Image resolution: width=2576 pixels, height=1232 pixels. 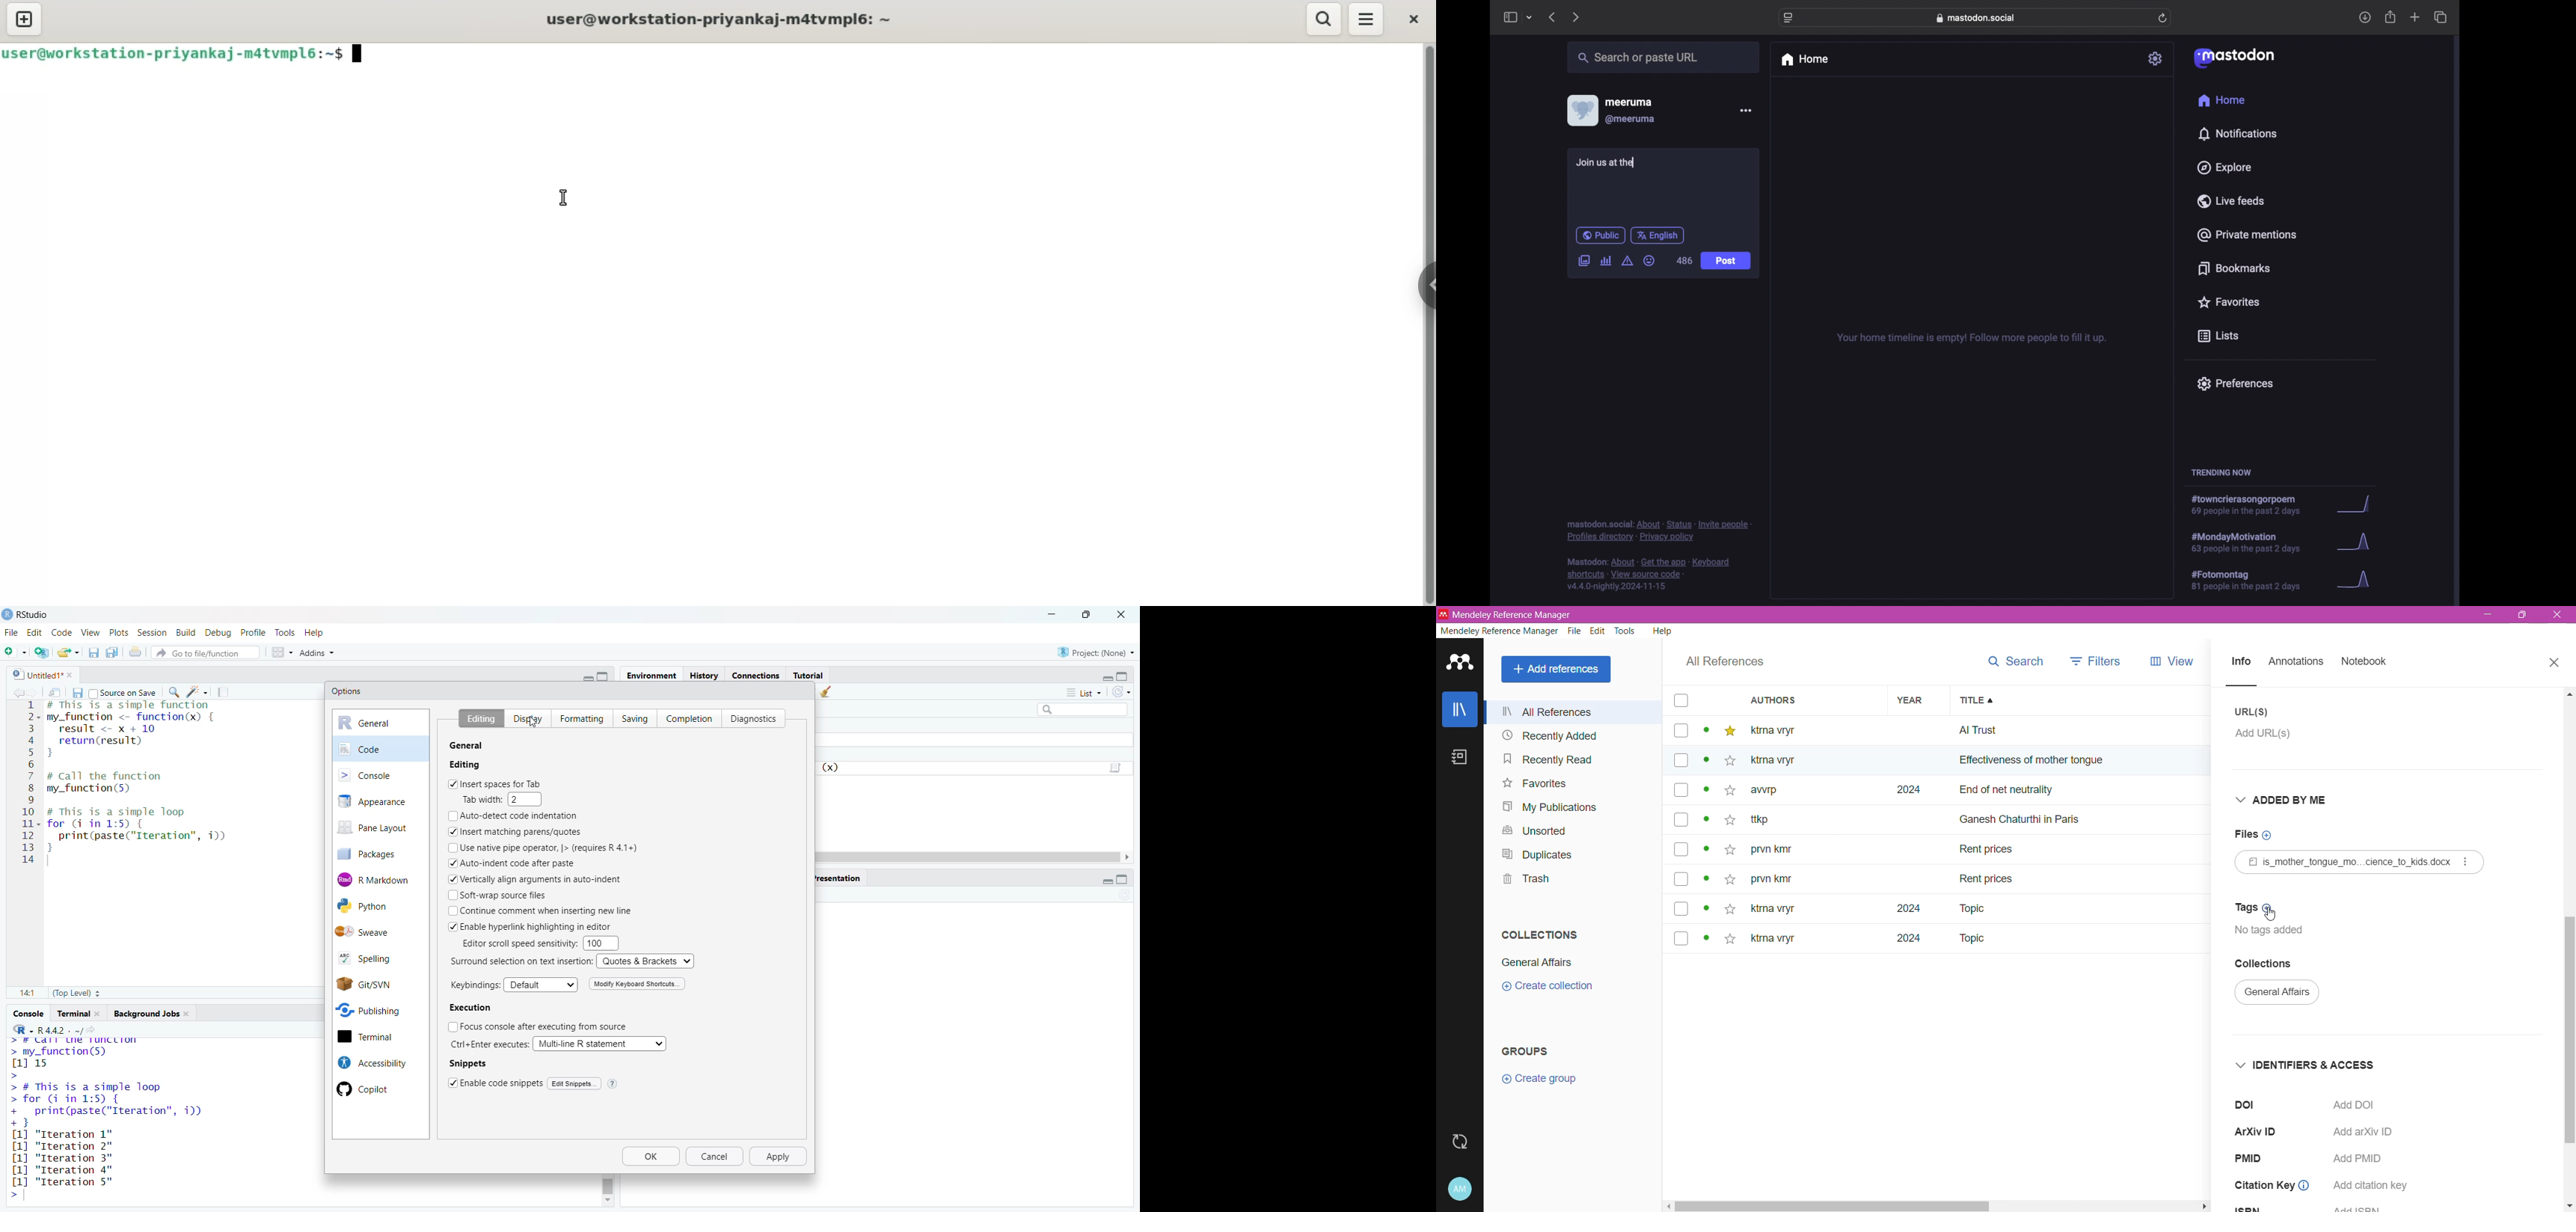 I want to click on History, so click(x=704, y=674).